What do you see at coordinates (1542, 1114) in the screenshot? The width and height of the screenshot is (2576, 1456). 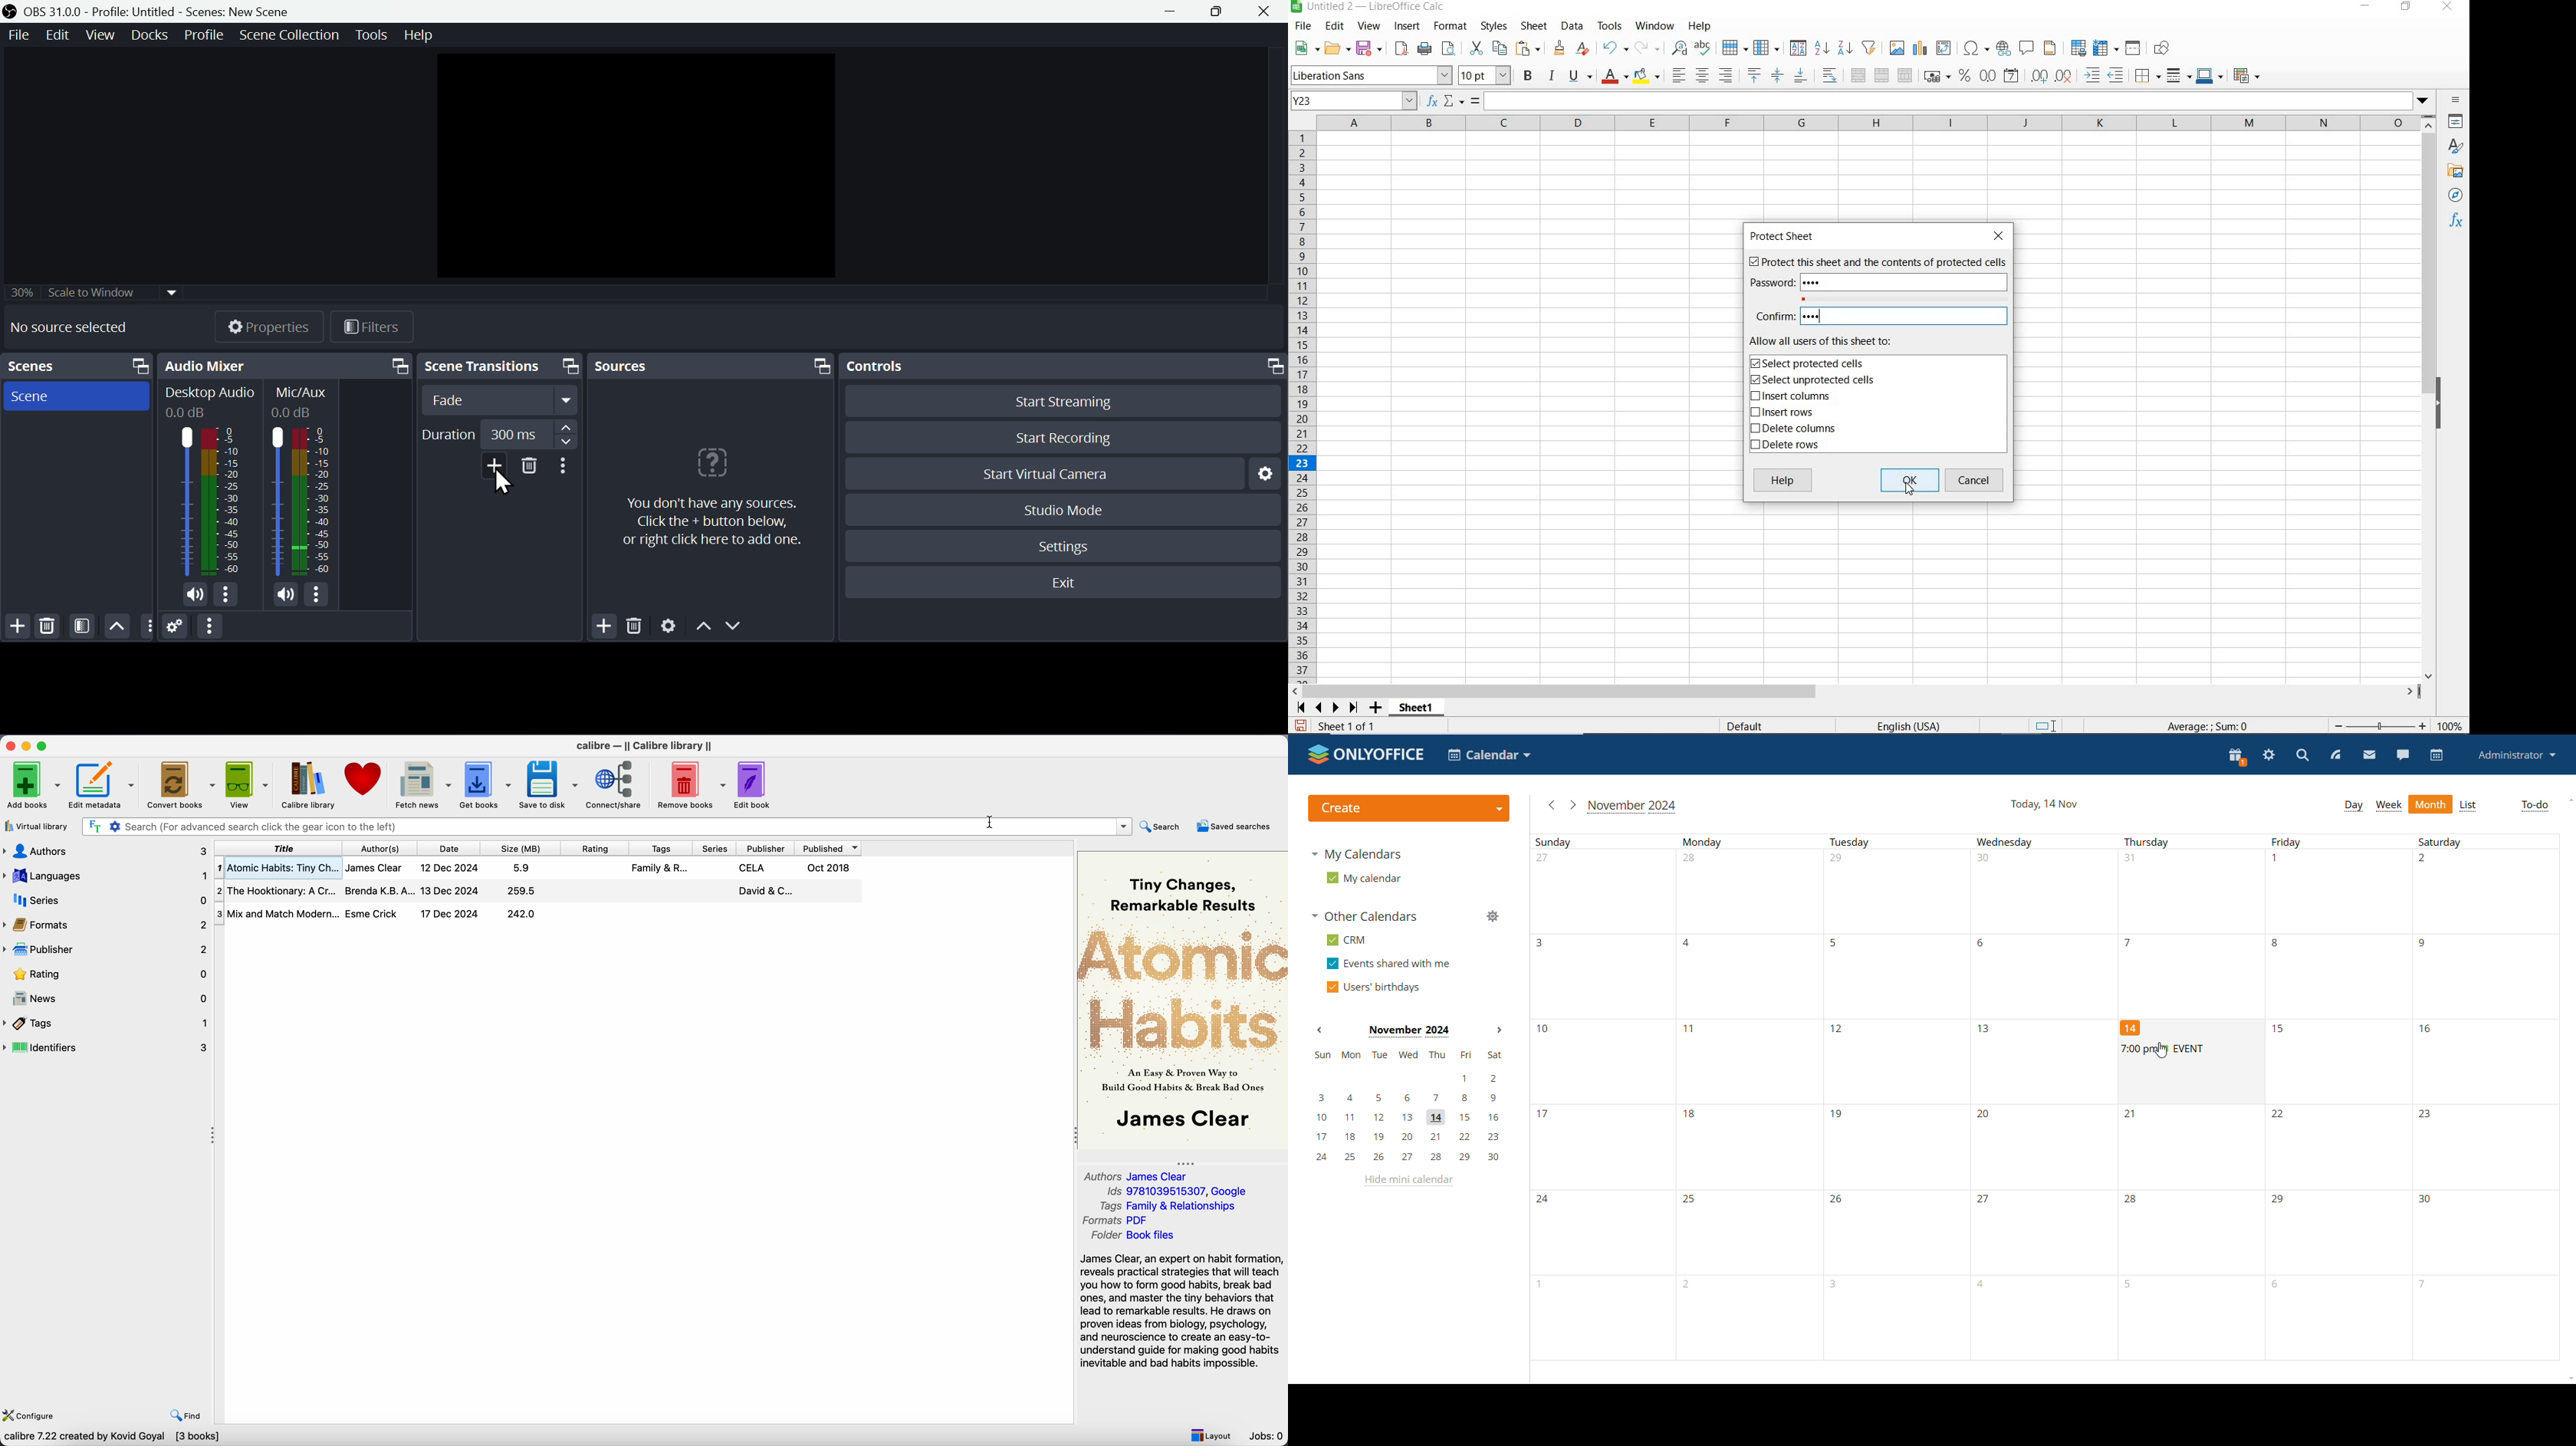 I see `number` at bounding box center [1542, 1114].